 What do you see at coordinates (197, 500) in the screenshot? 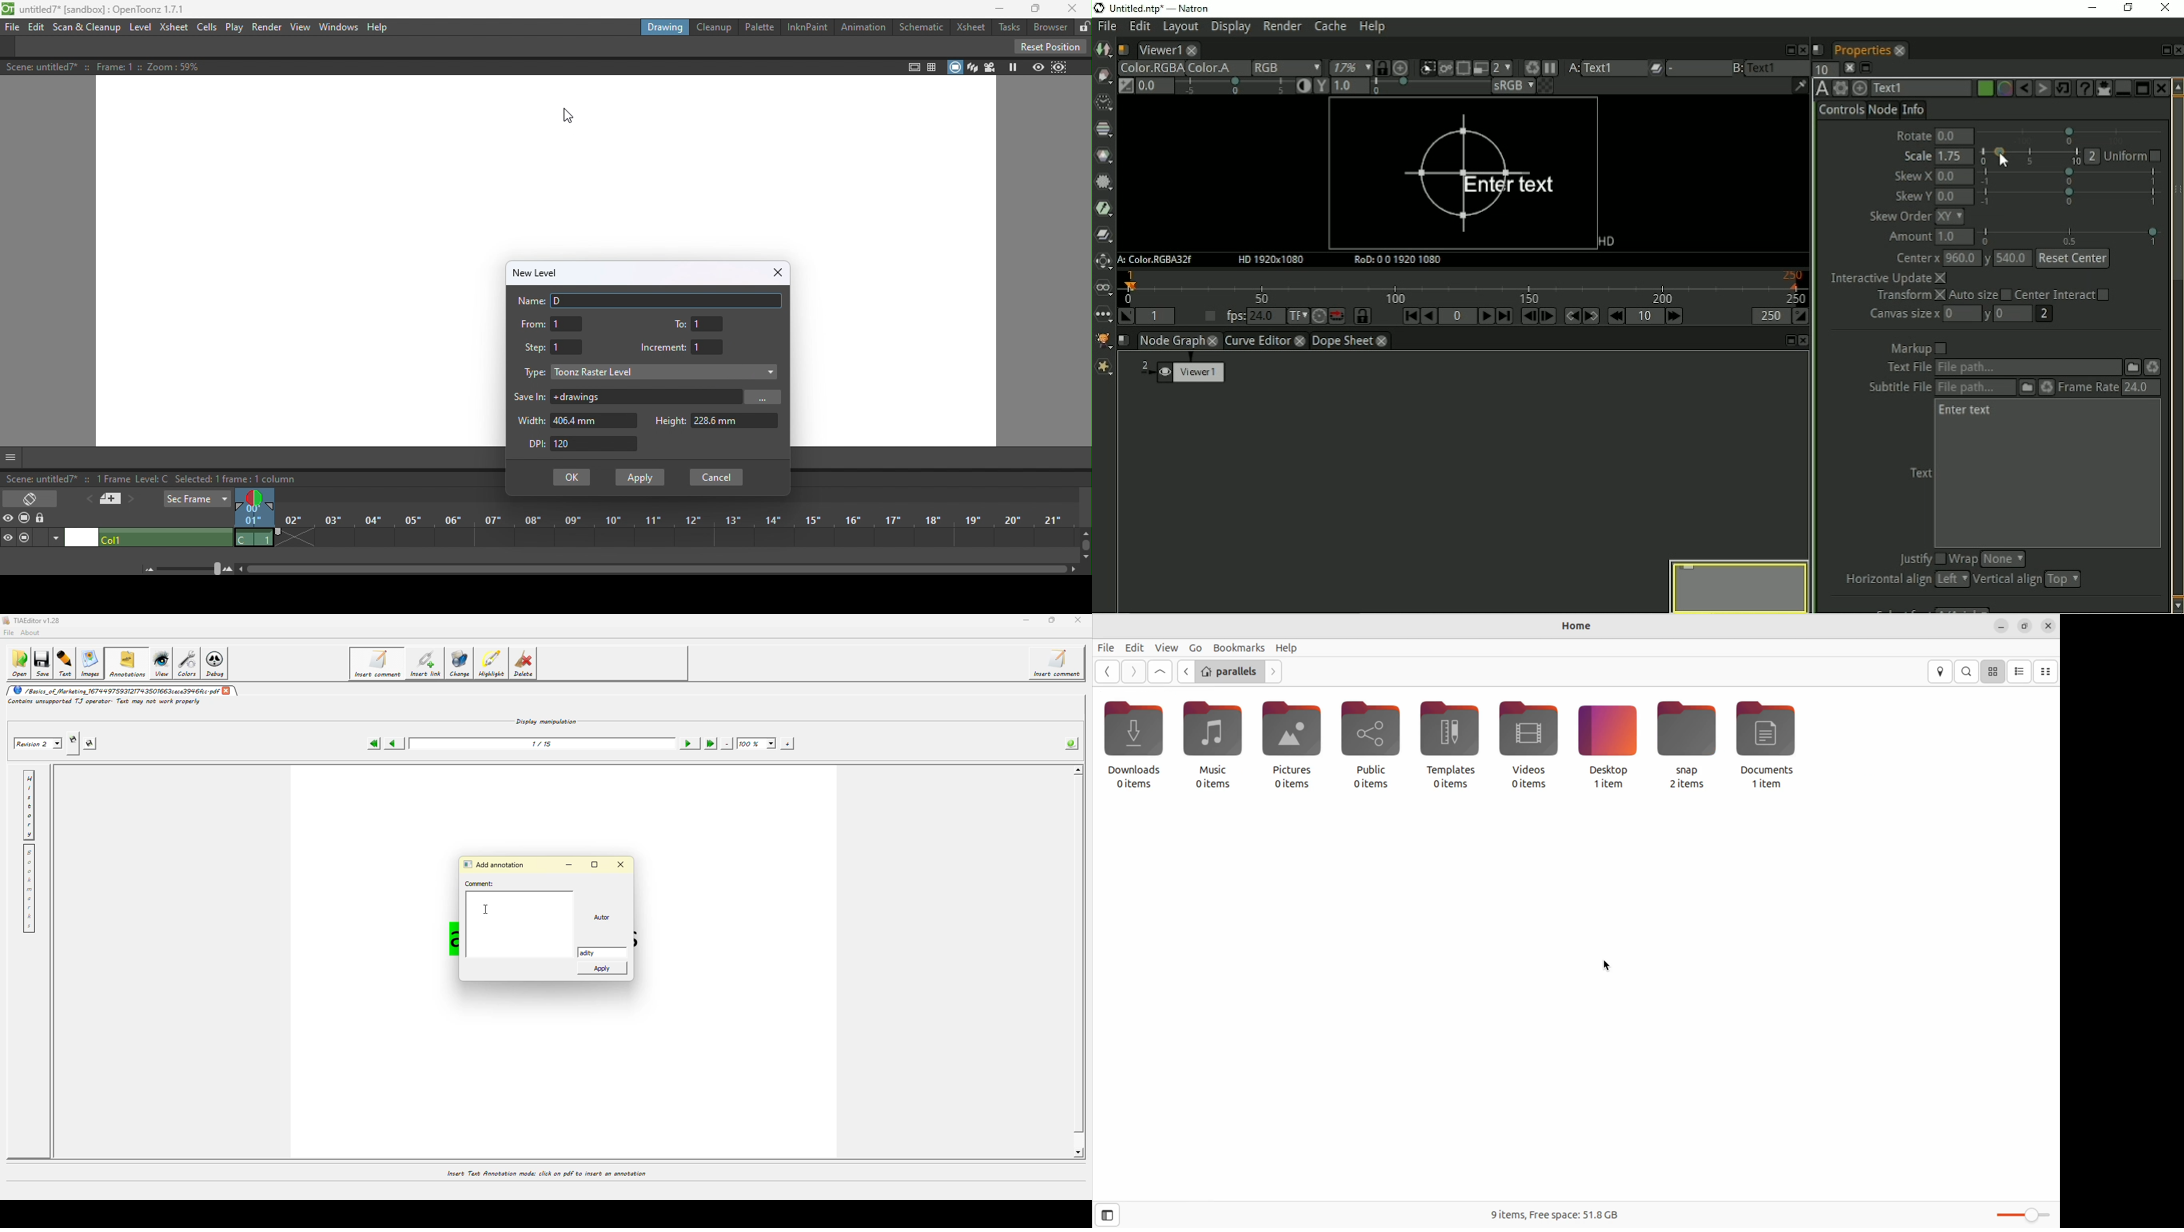
I see `Sec Frame` at bounding box center [197, 500].